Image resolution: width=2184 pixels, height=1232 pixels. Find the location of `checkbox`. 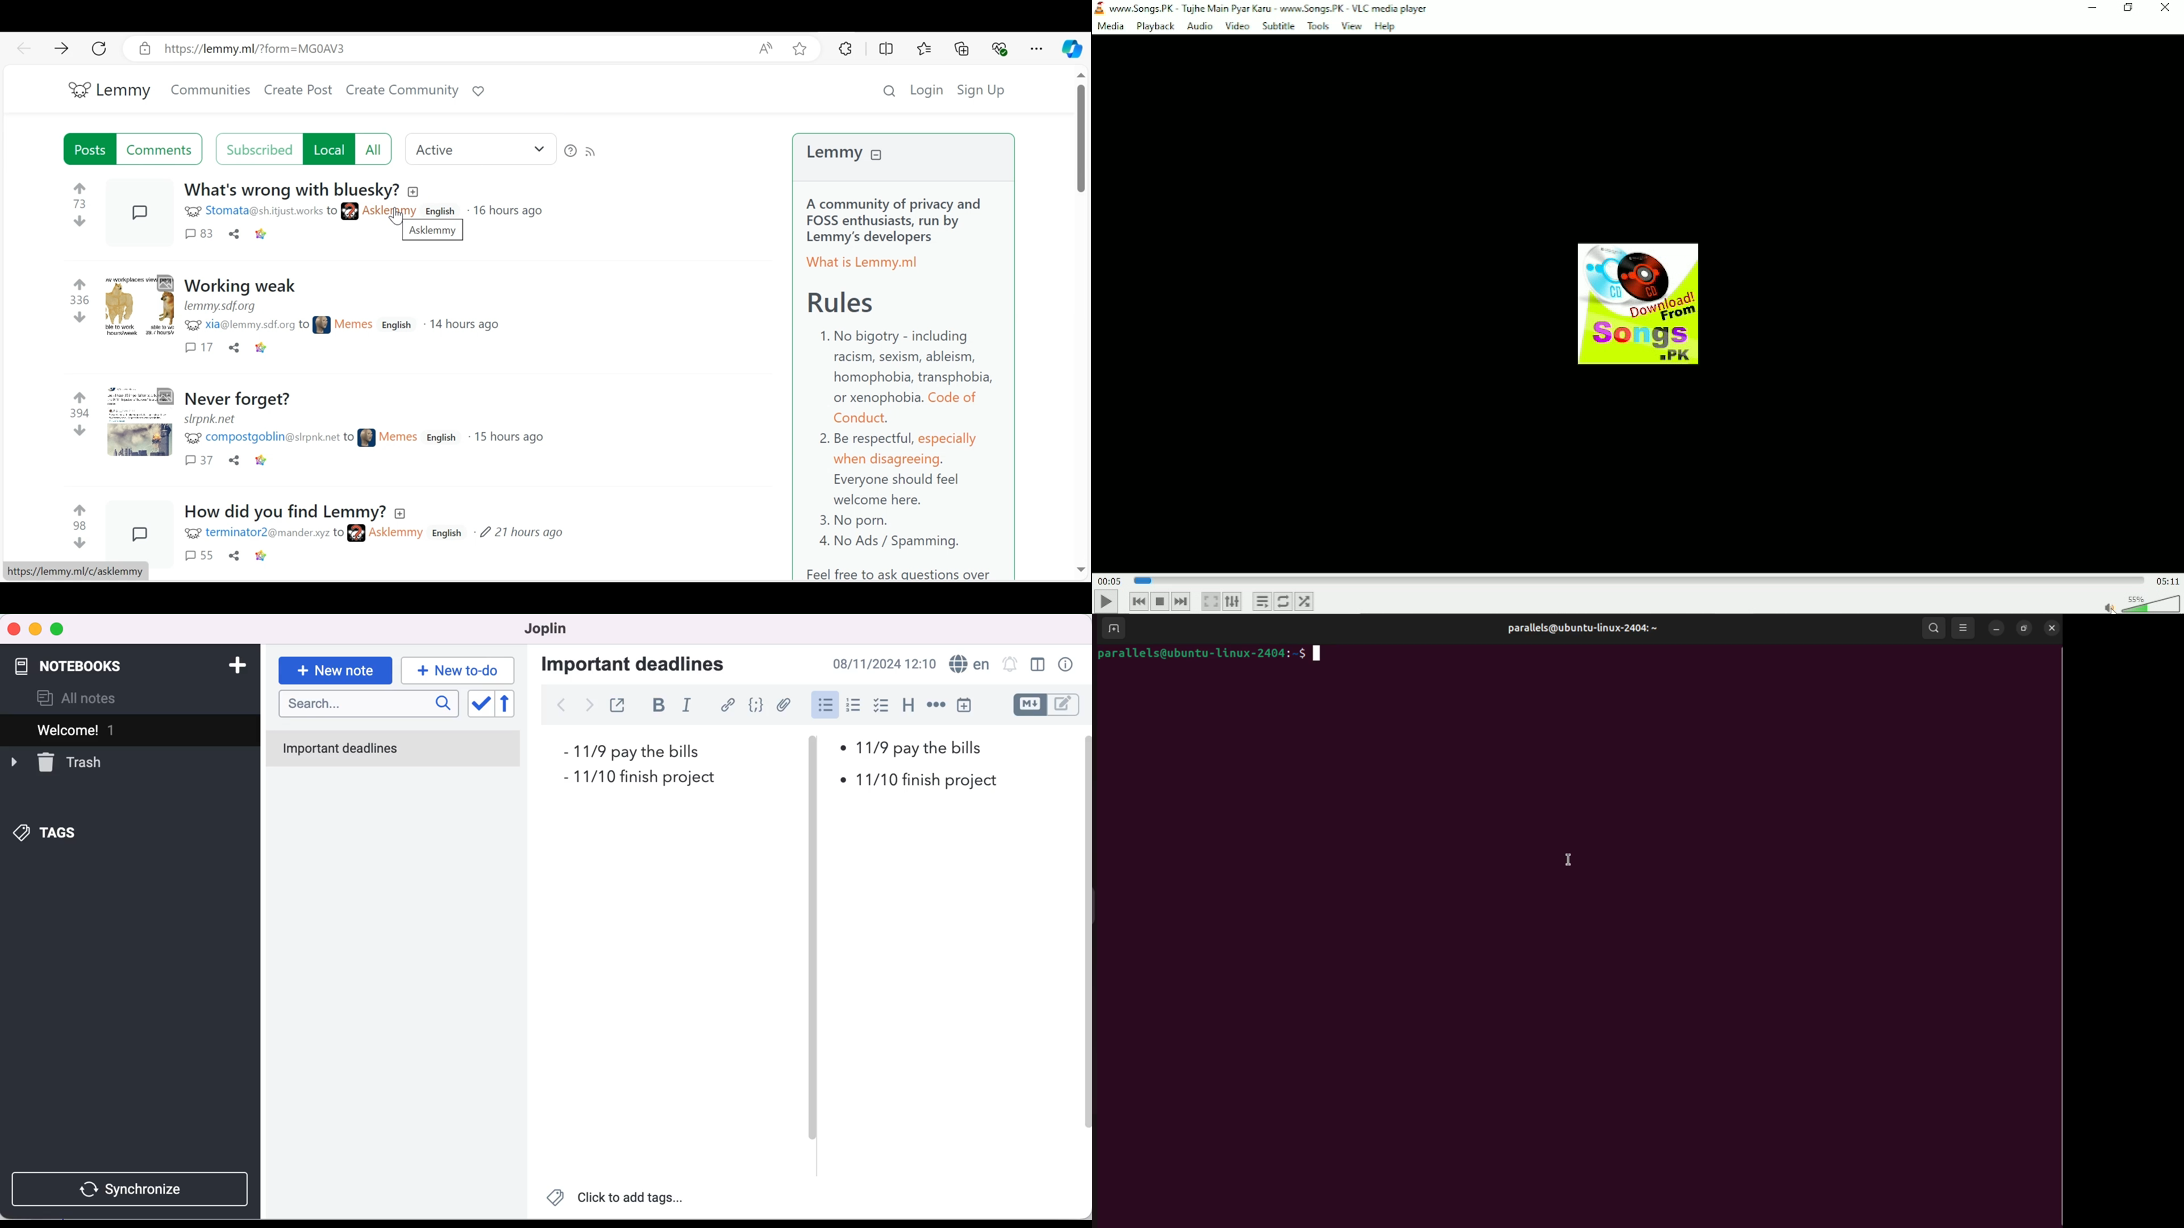

checkbox is located at coordinates (881, 707).